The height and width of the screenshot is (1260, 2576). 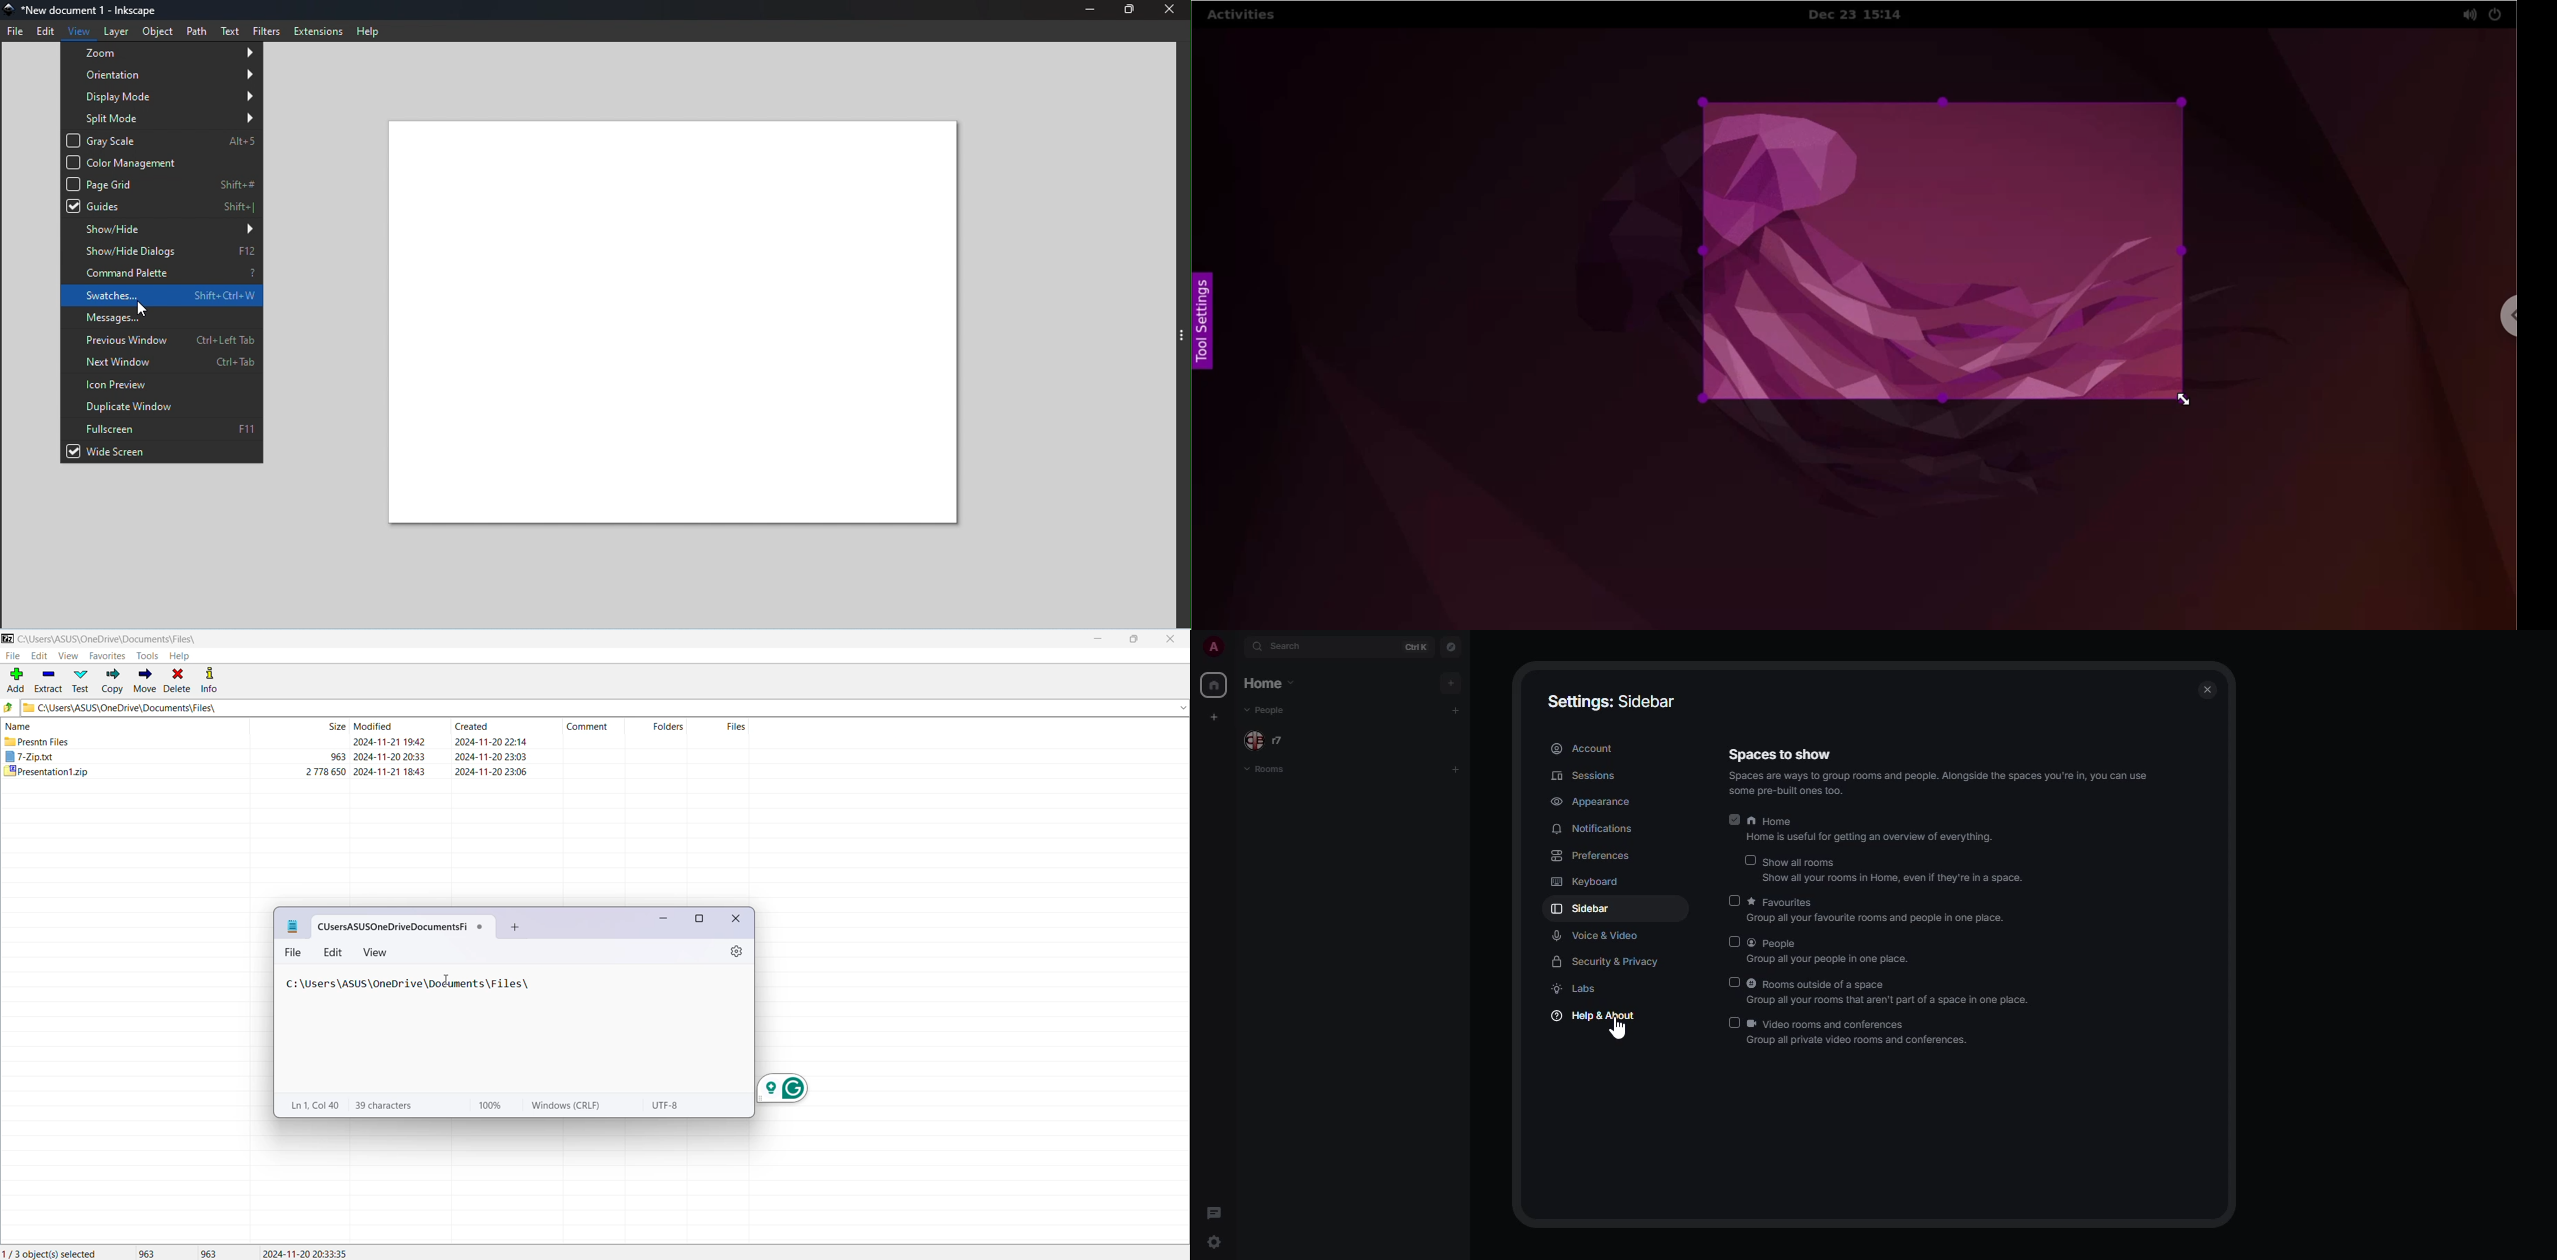 What do you see at coordinates (50, 32) in the screenshot?
I see `Edit` at bounding box center [50, 32].